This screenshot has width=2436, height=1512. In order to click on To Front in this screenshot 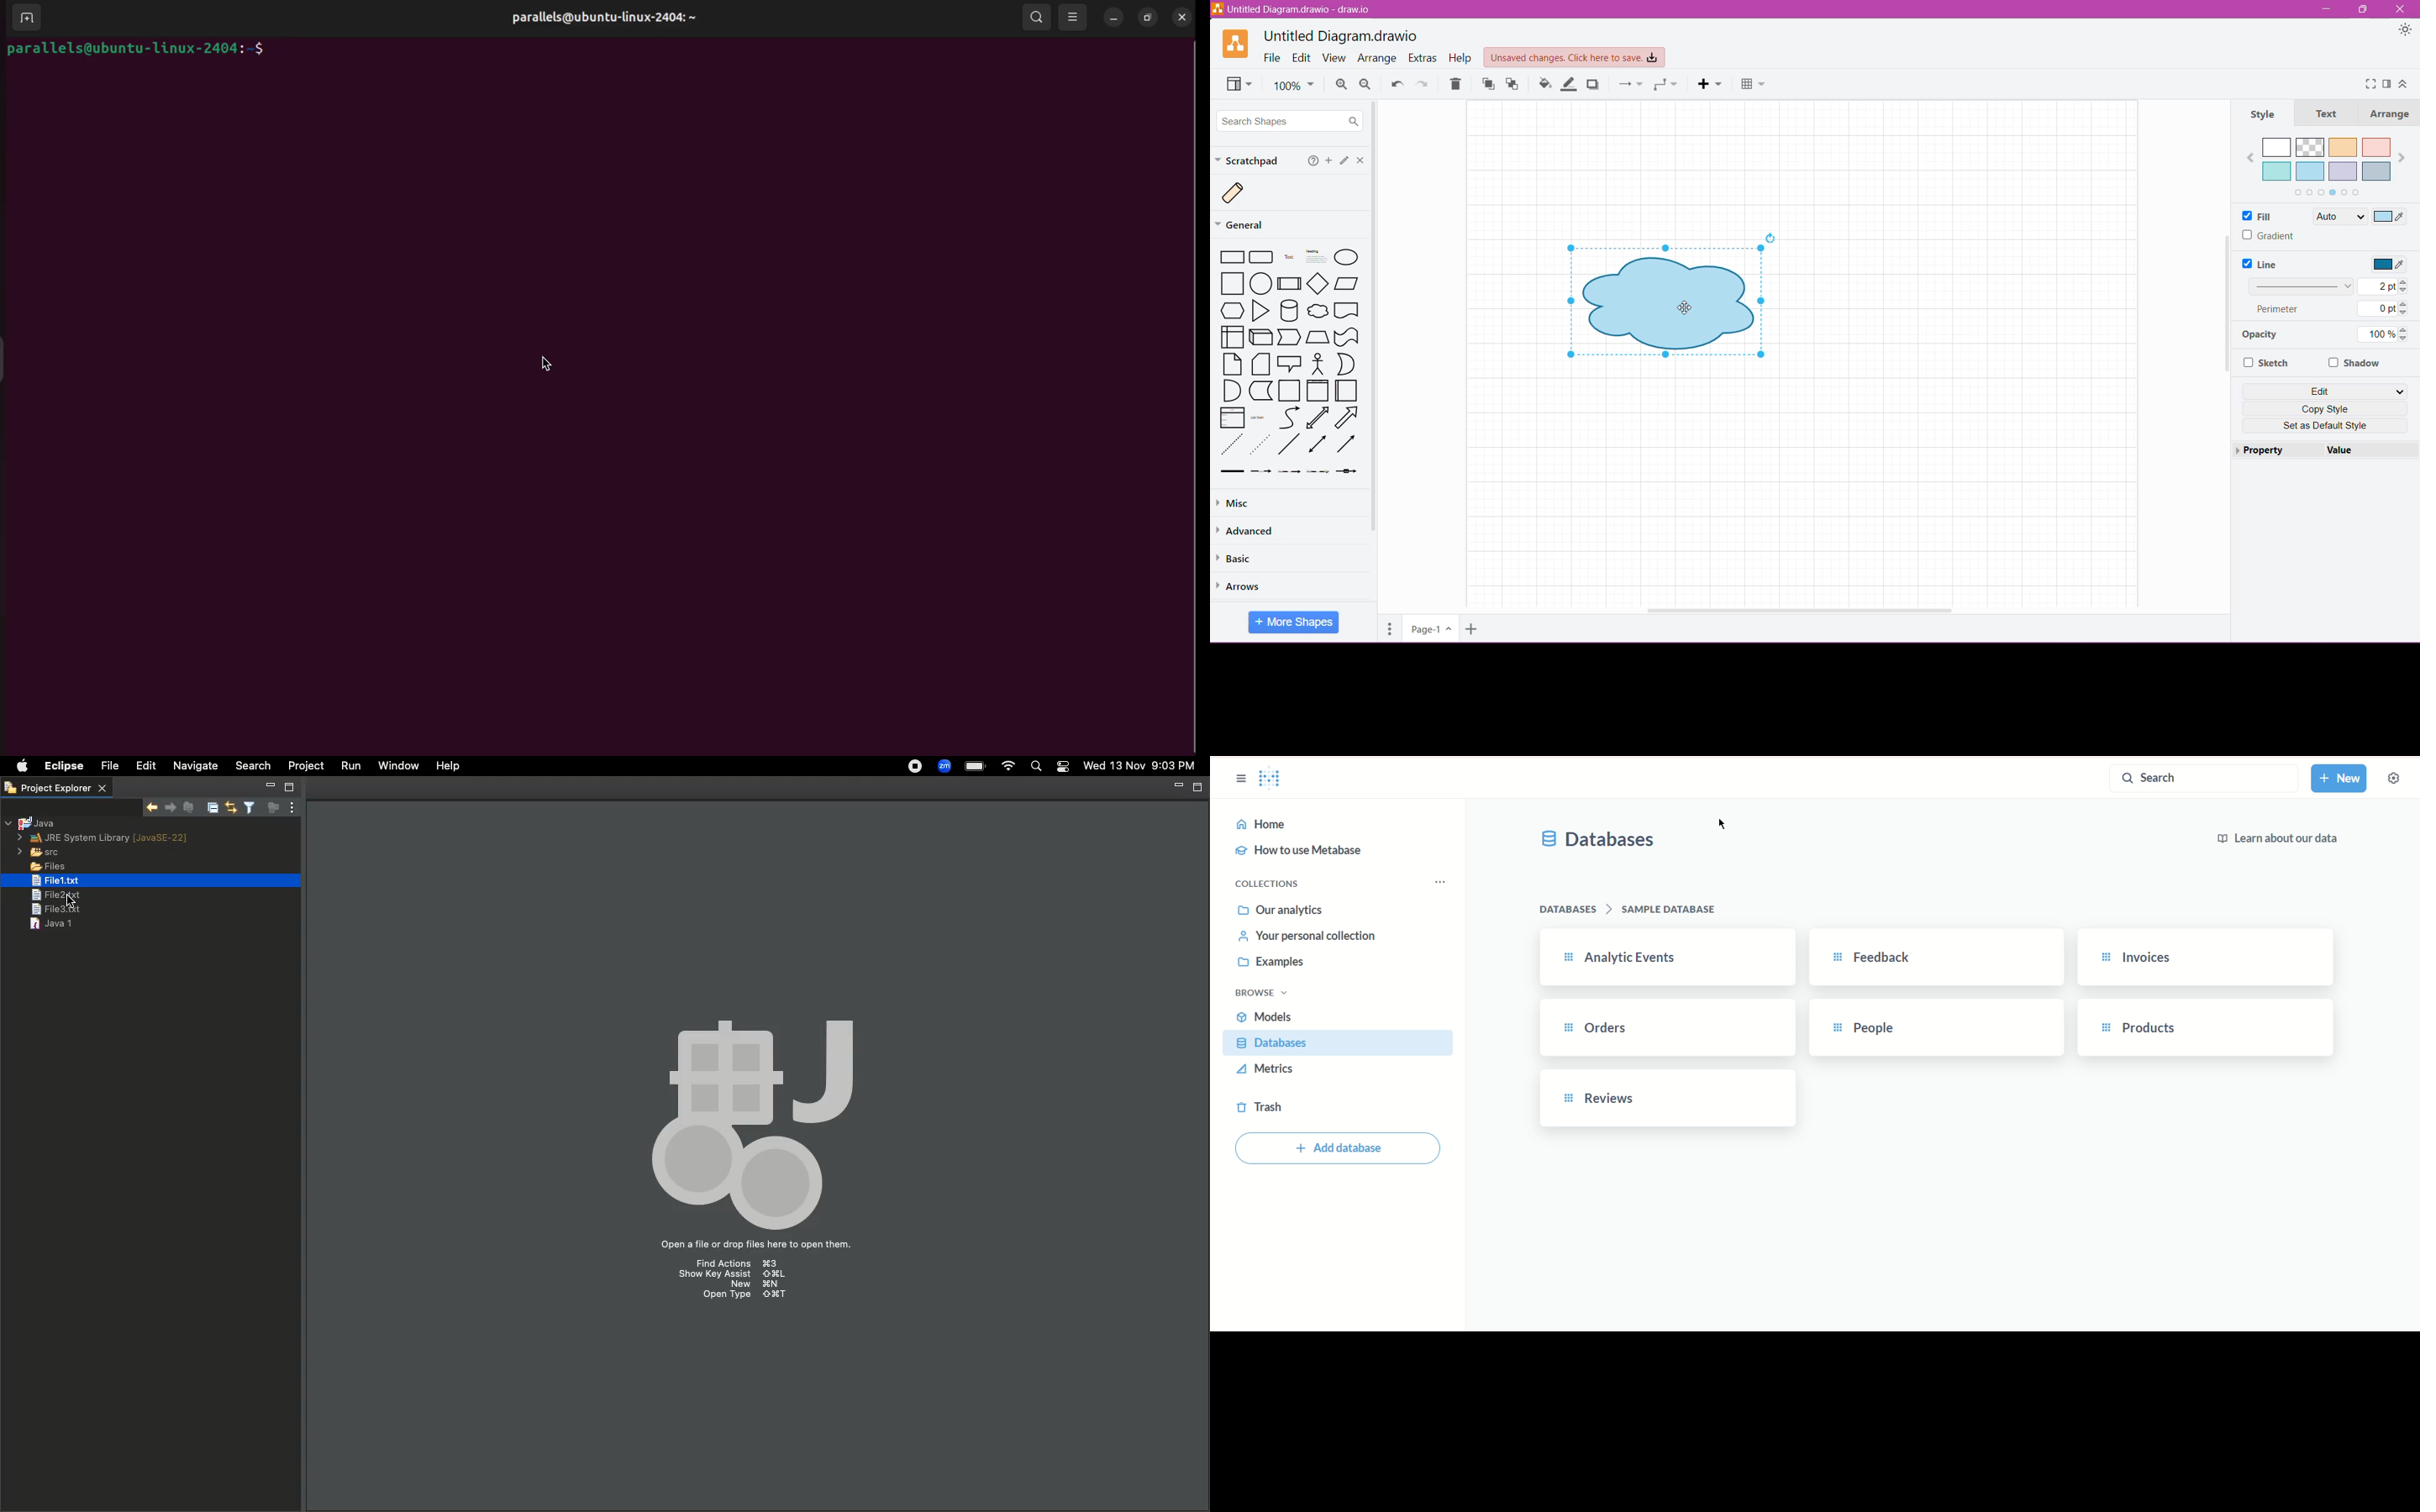, I will do `click(1487, 85)`.